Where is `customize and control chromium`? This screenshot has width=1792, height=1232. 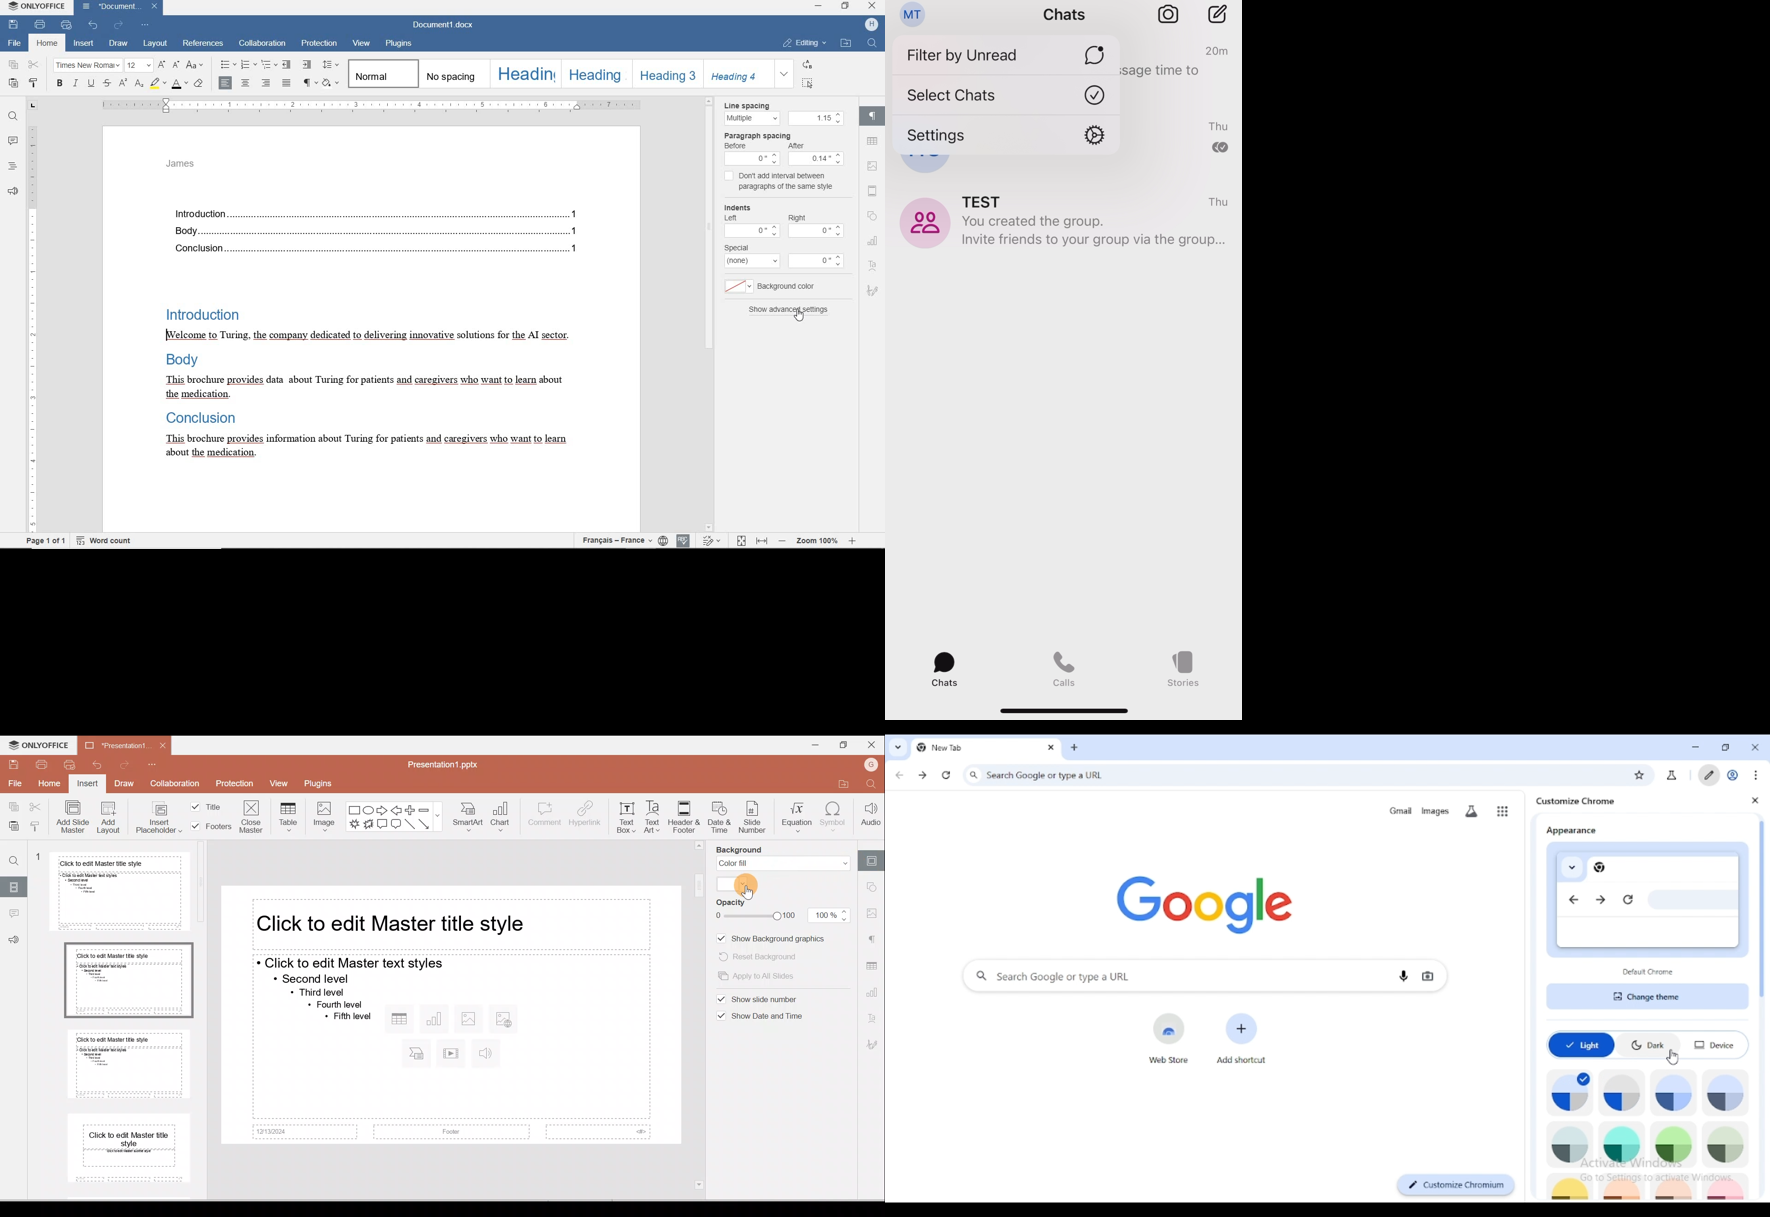
customize and control chromium is located at coordinates (1757, 775).